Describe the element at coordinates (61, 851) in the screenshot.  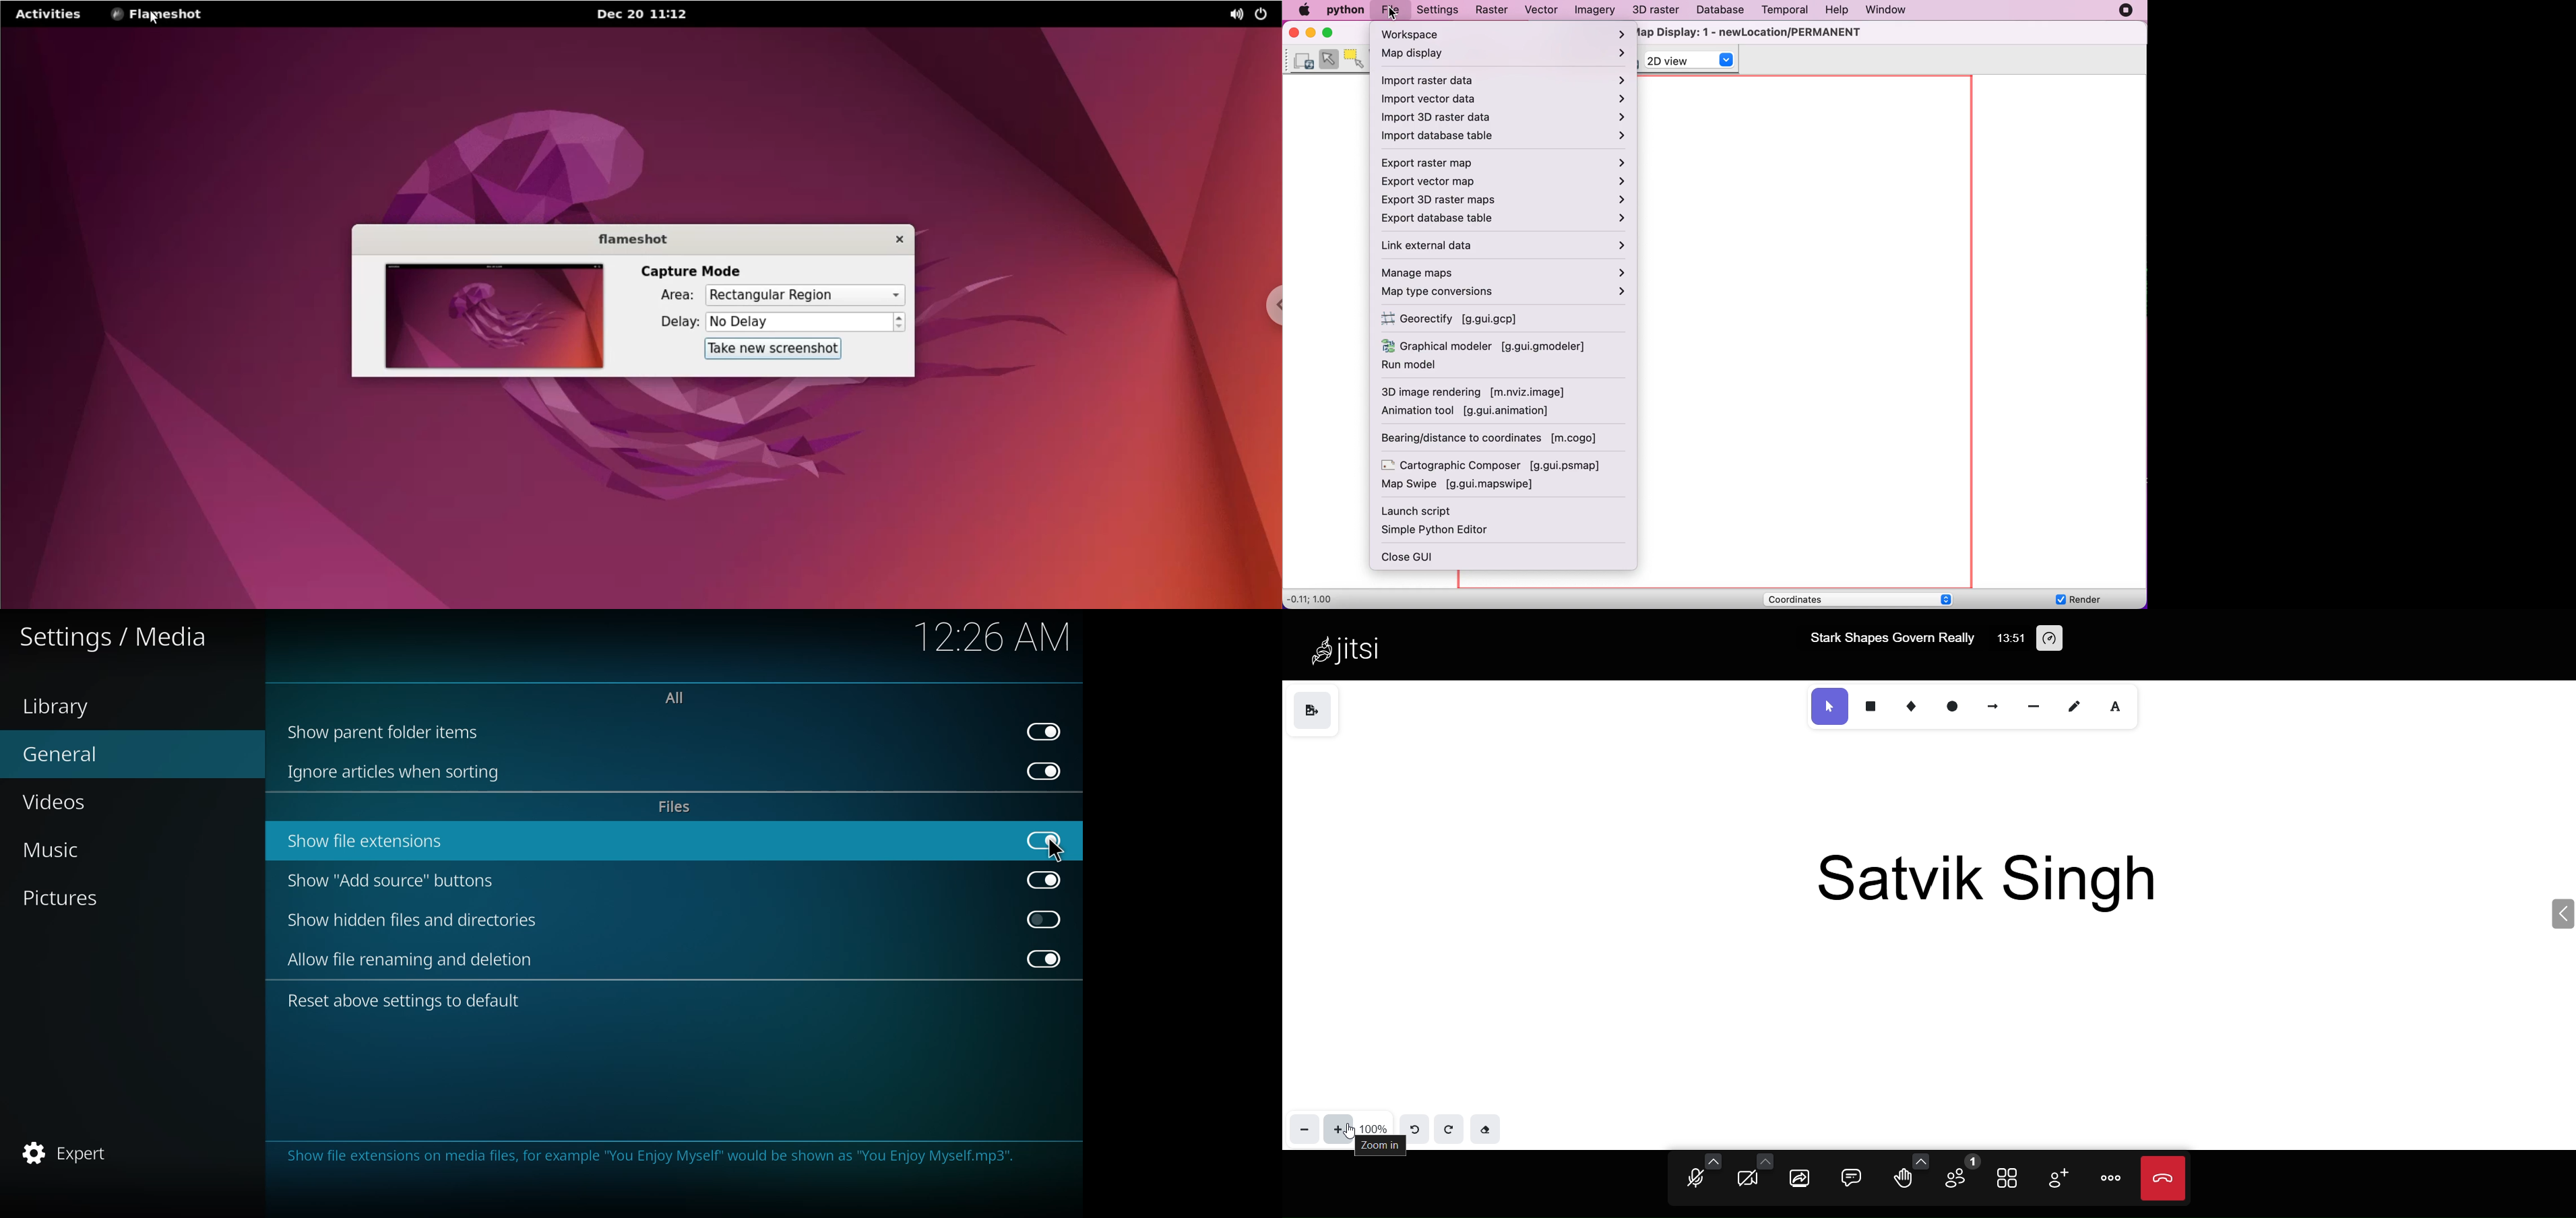
I see `music` at that location.